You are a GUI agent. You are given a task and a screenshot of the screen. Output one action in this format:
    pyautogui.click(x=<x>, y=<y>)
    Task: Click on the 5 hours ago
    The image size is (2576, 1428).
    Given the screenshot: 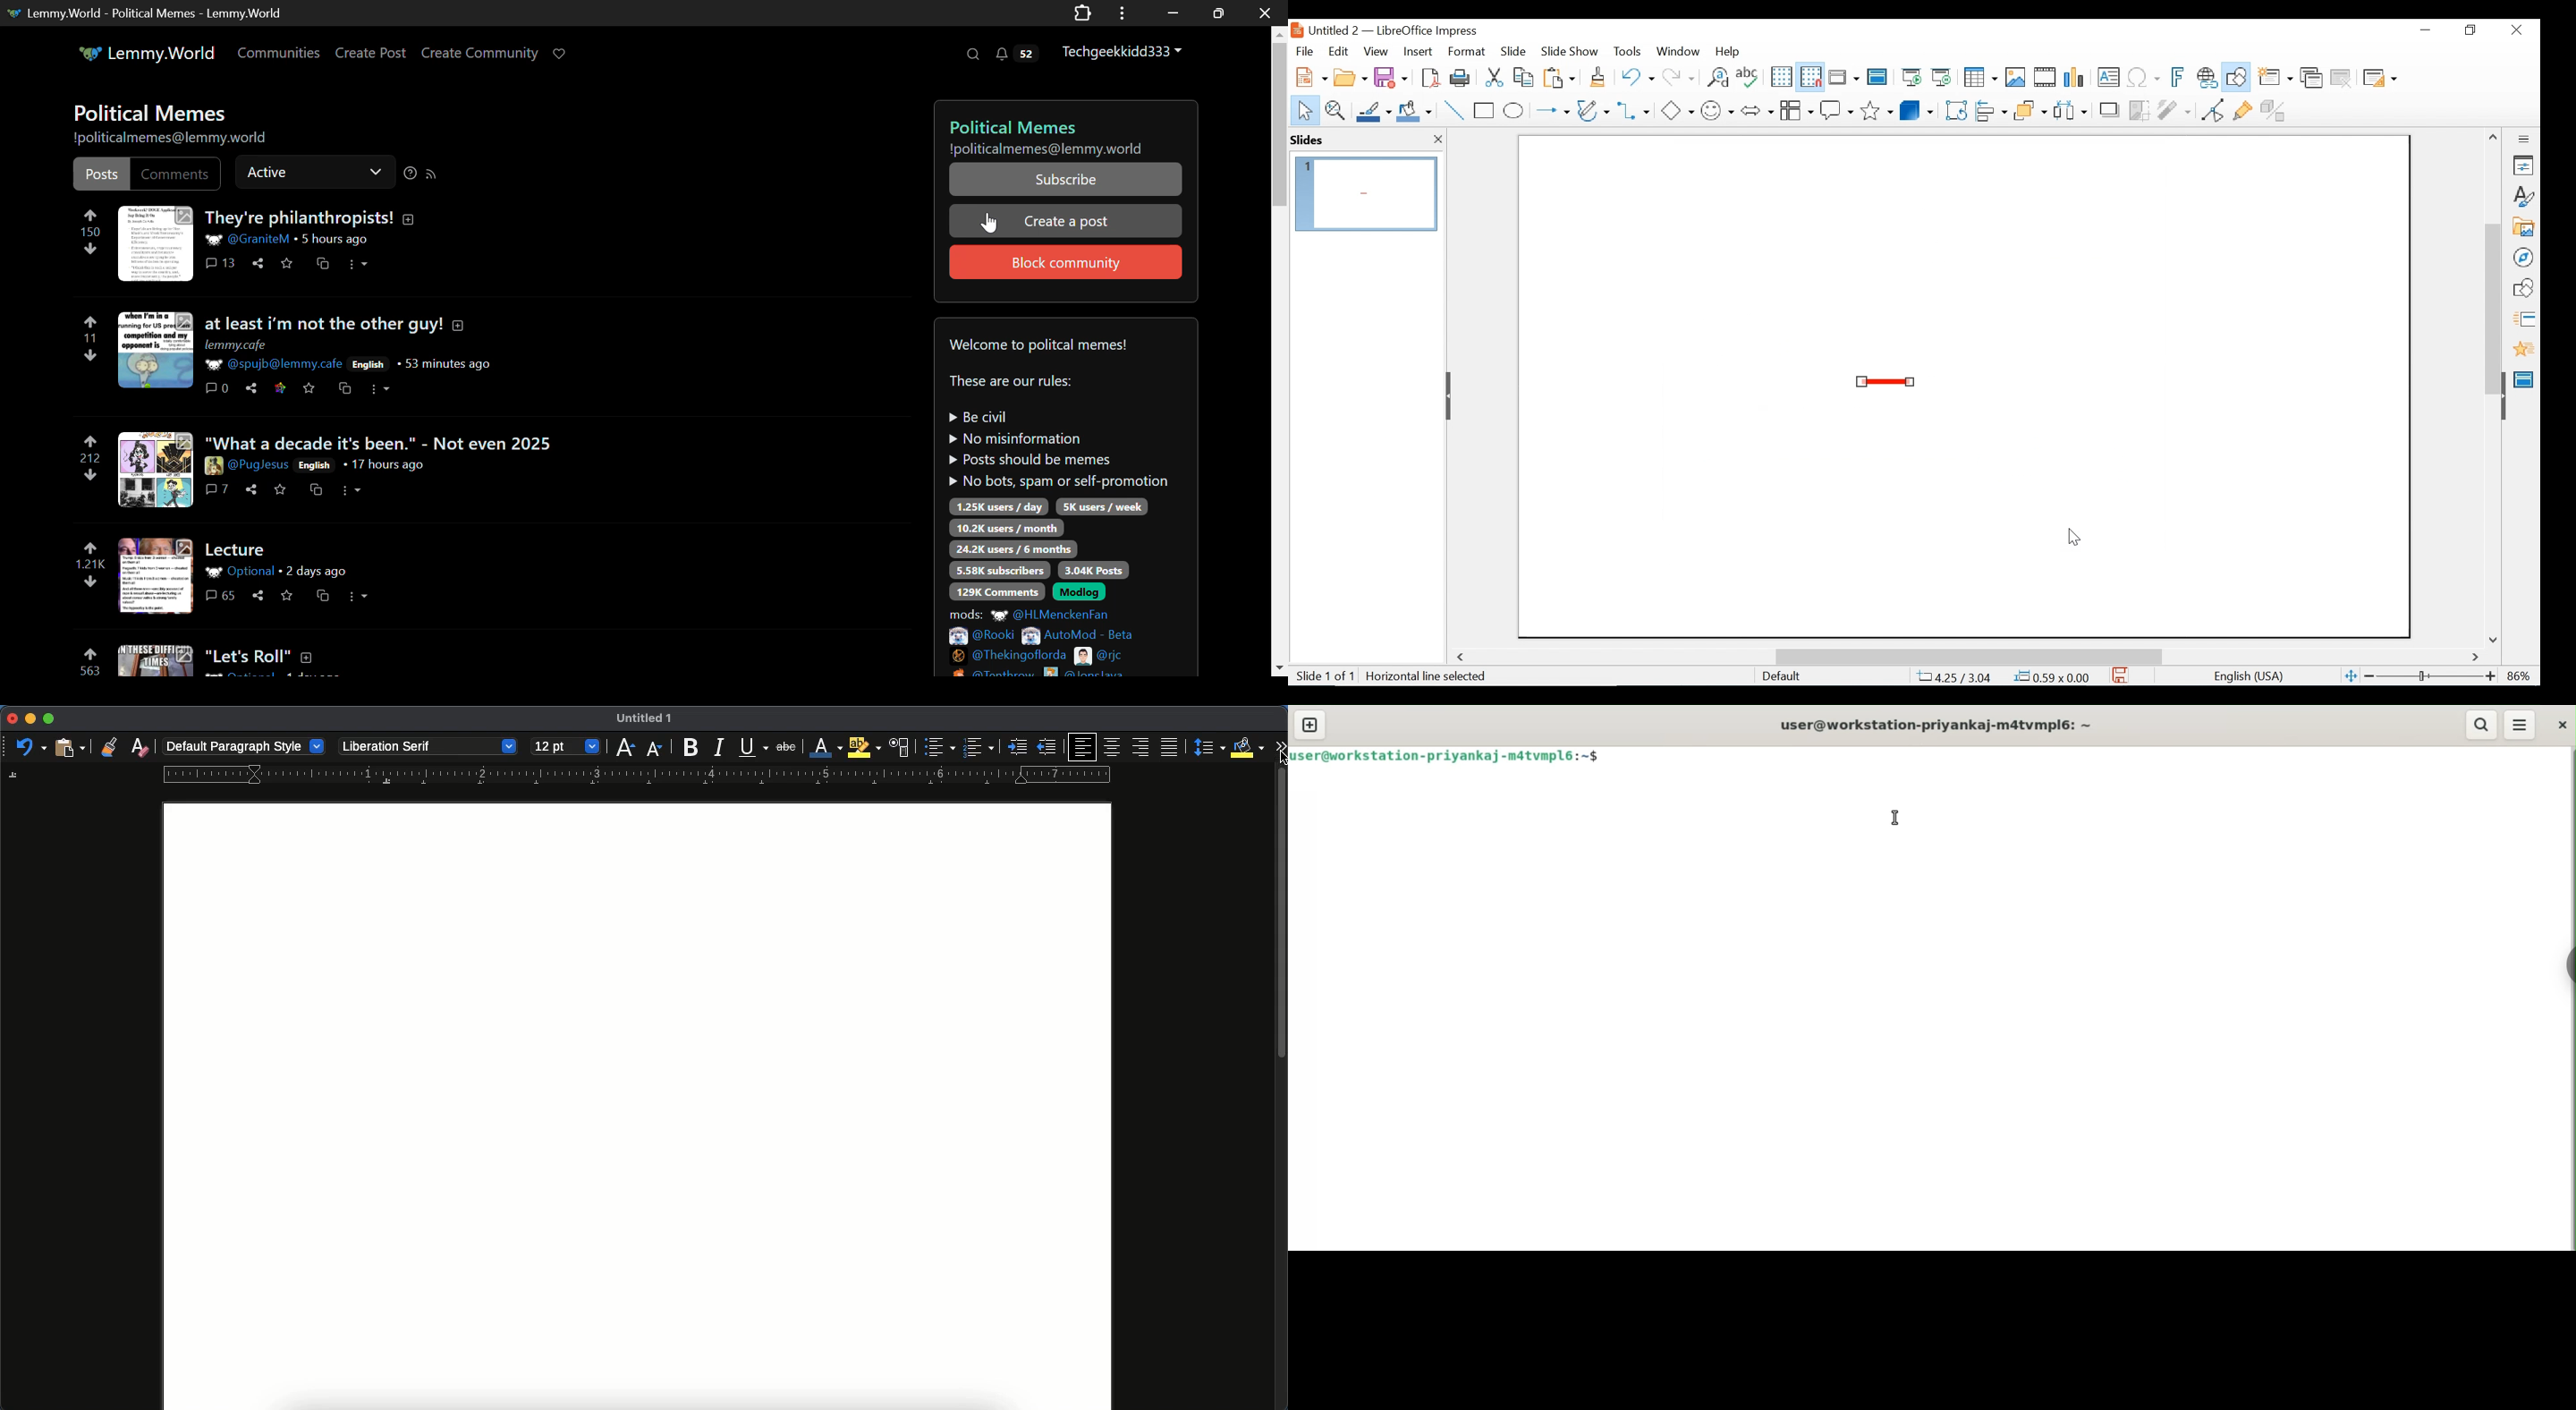 What is the action you would take?
    pyautogui.click(x=334, y=240)
    